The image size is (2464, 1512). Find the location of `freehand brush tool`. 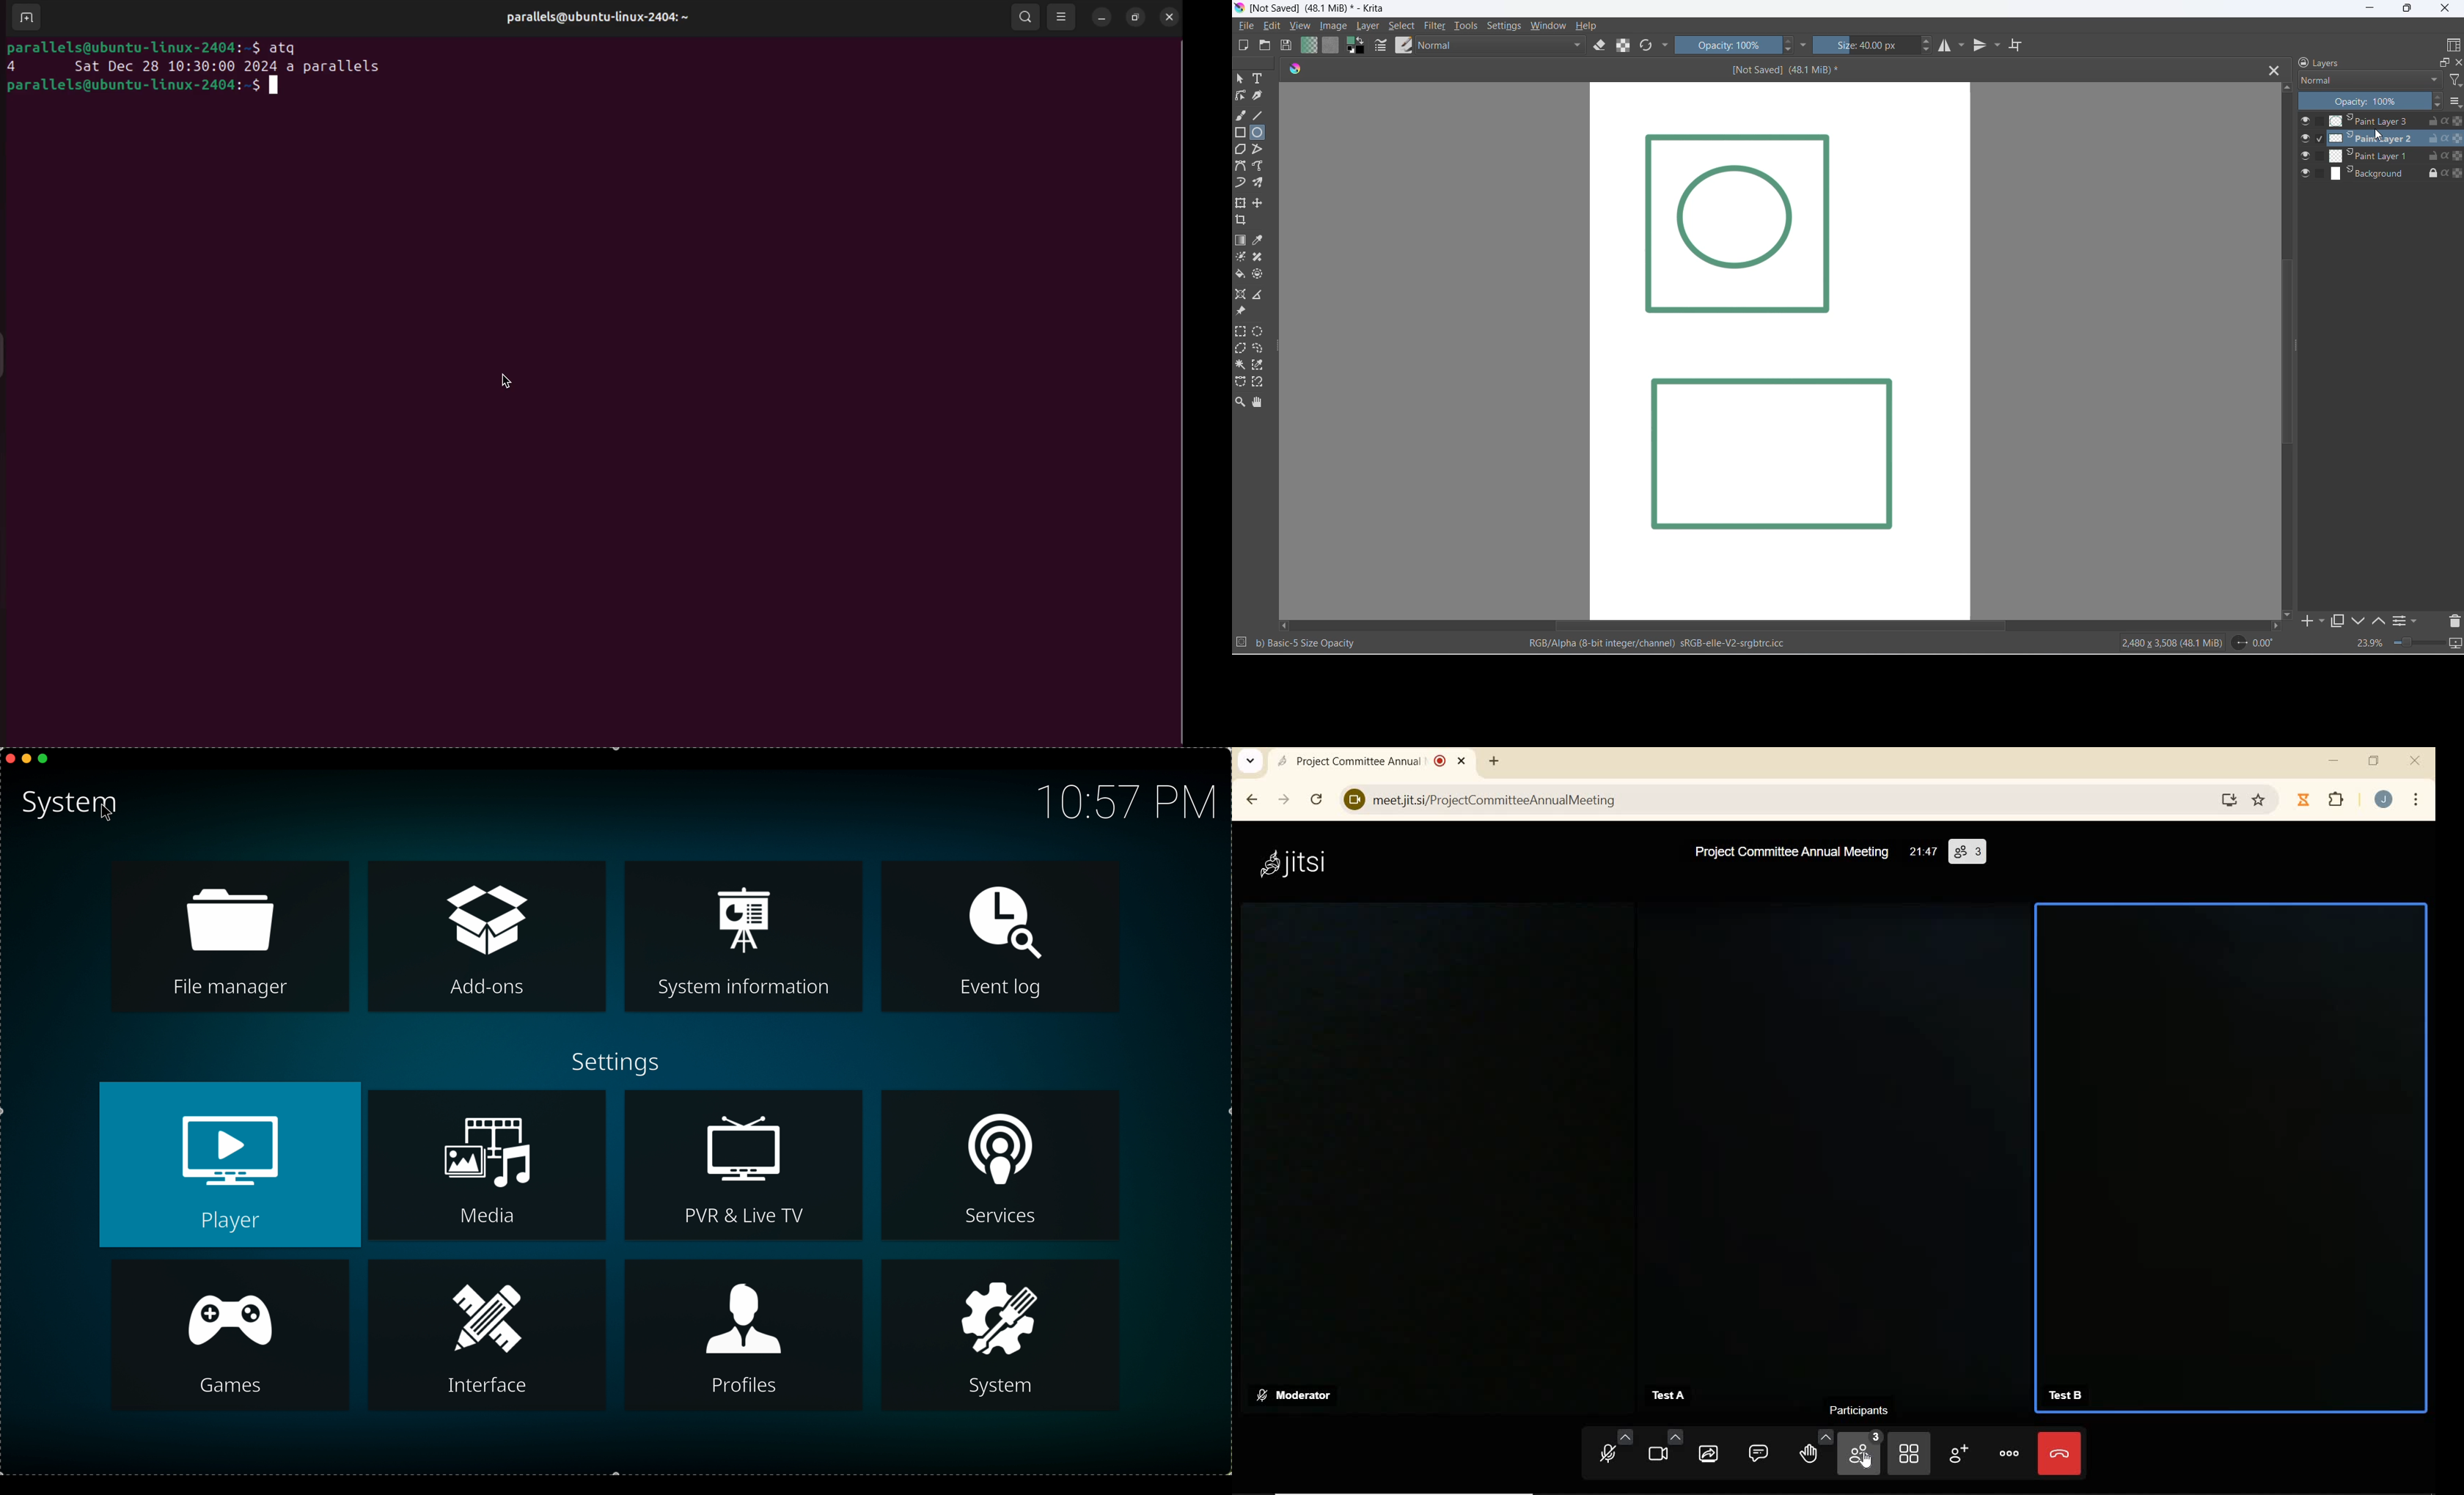

freehand brush tool is located at coordinates (1241, 116).